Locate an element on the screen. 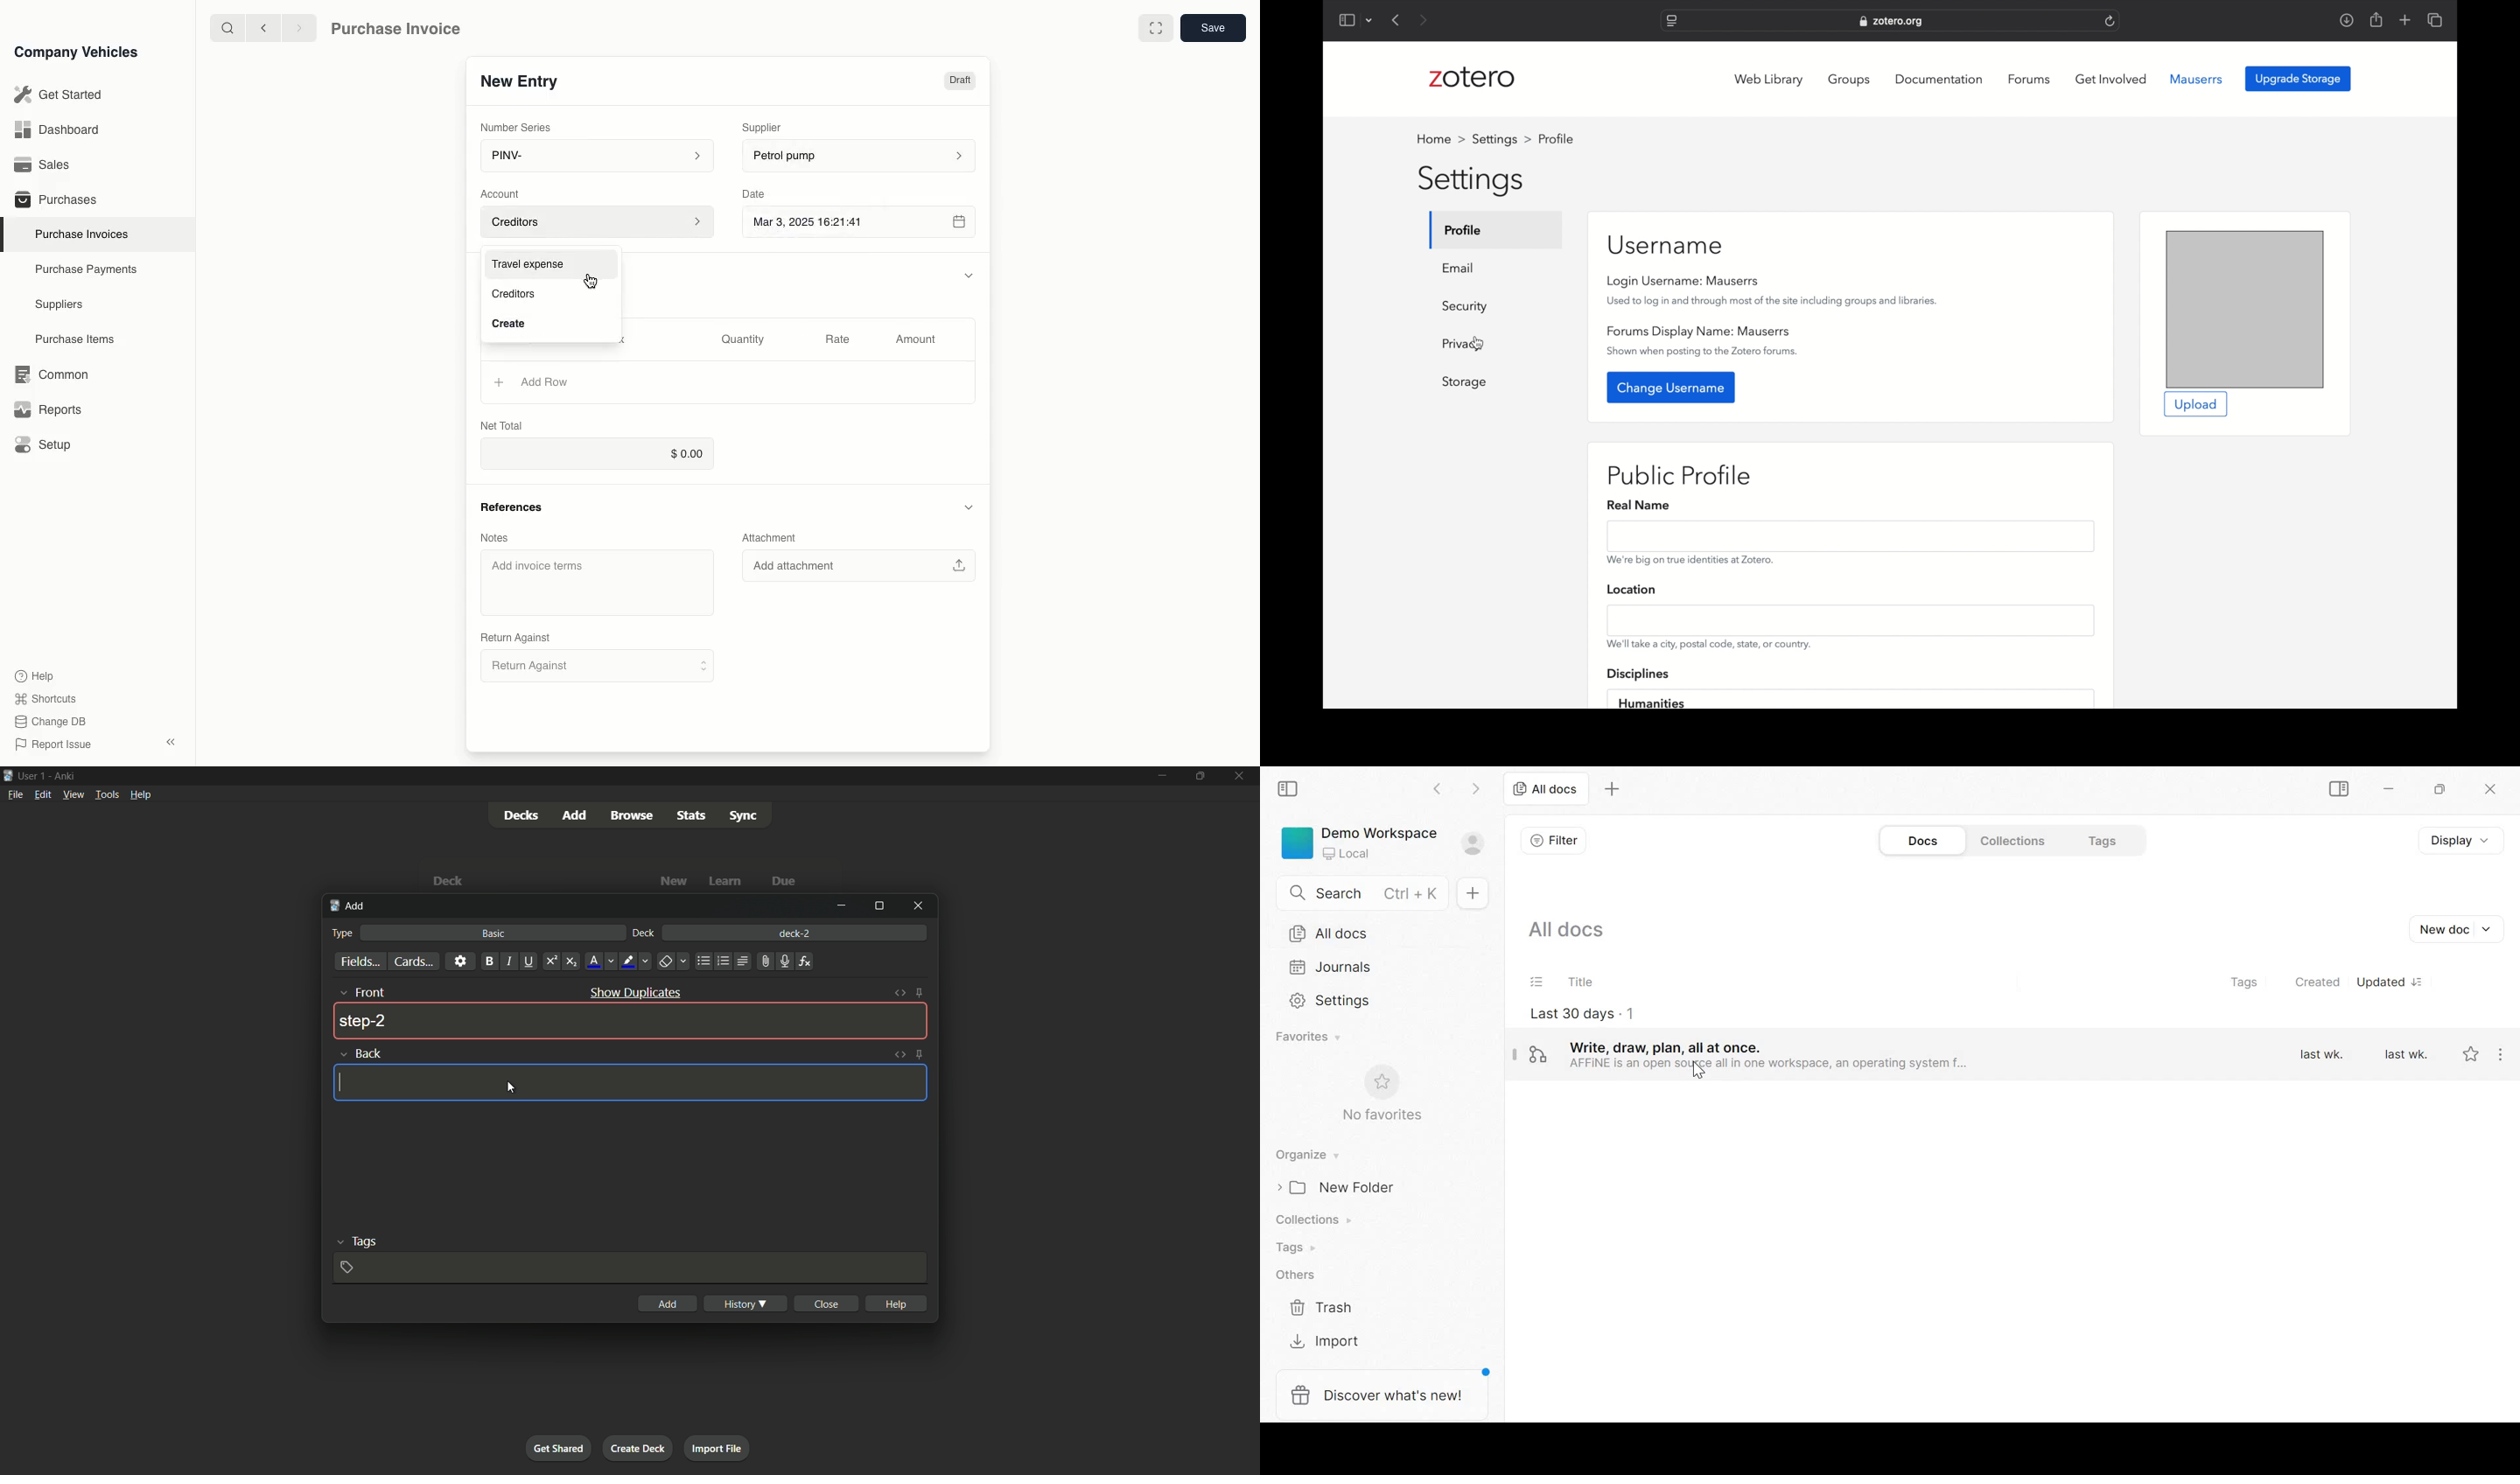  Net Total is located at coordinates (501, 427).